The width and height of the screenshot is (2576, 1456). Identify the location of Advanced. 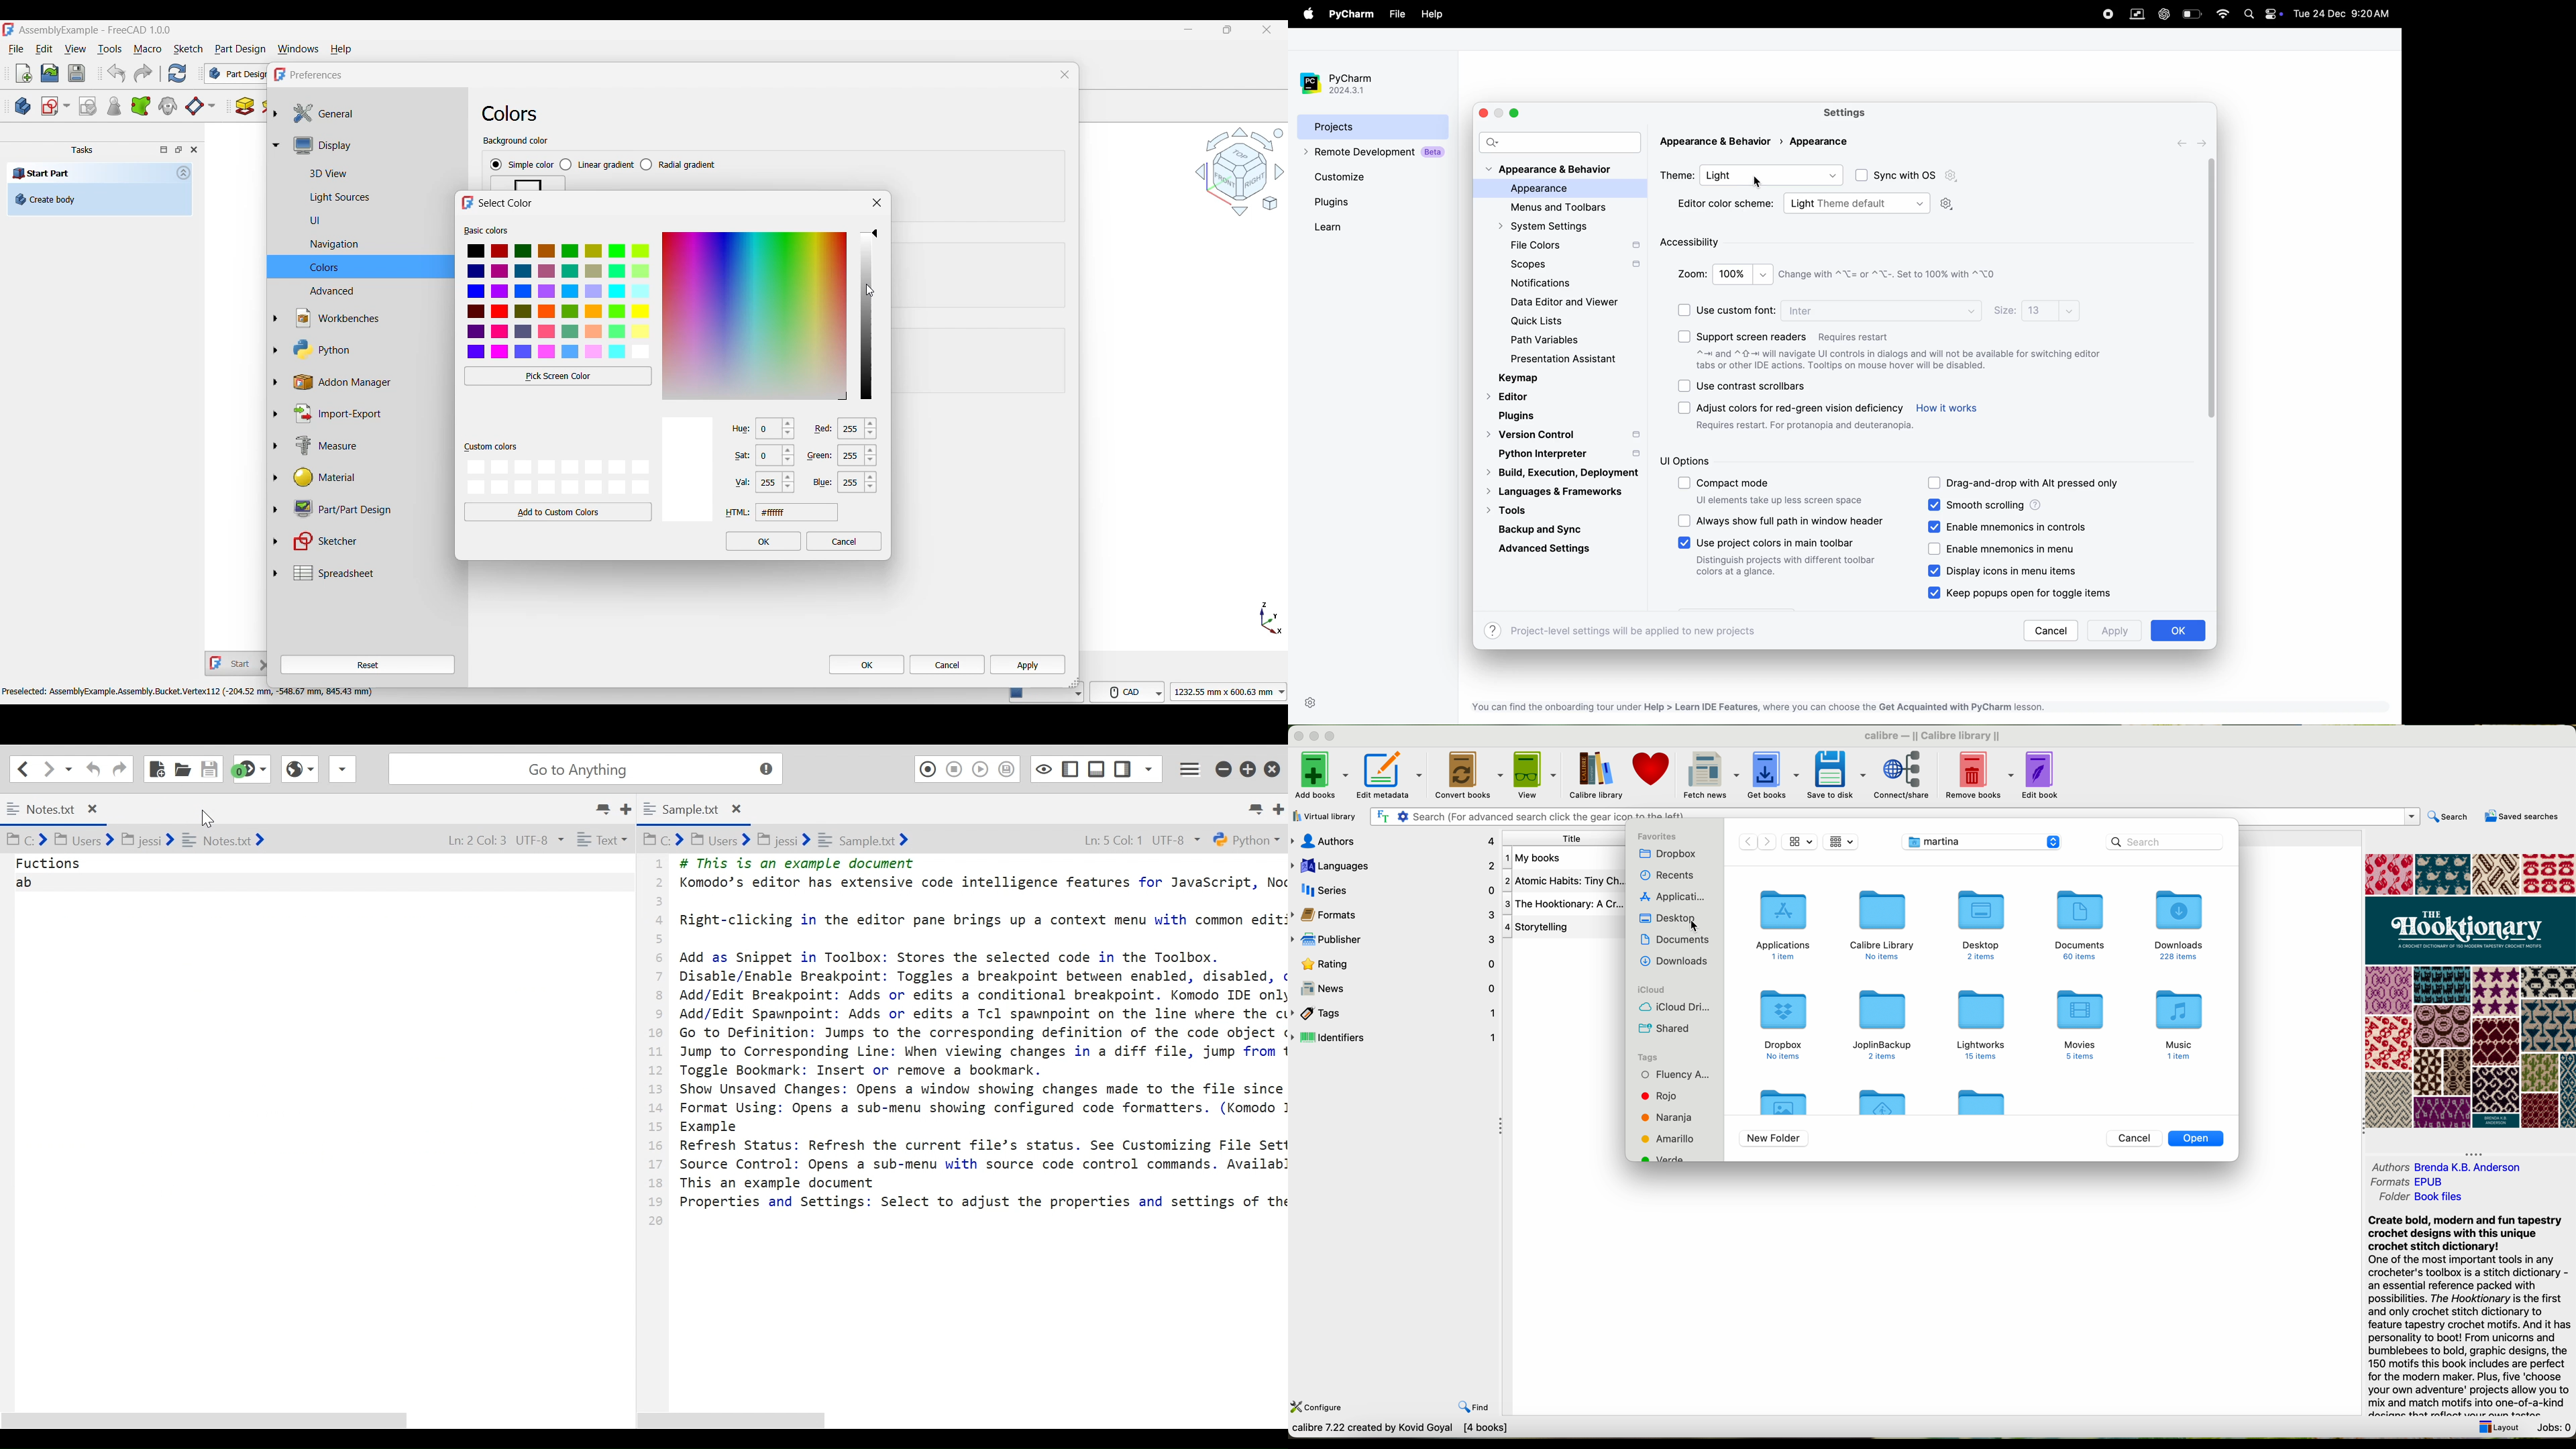
(368, 290).